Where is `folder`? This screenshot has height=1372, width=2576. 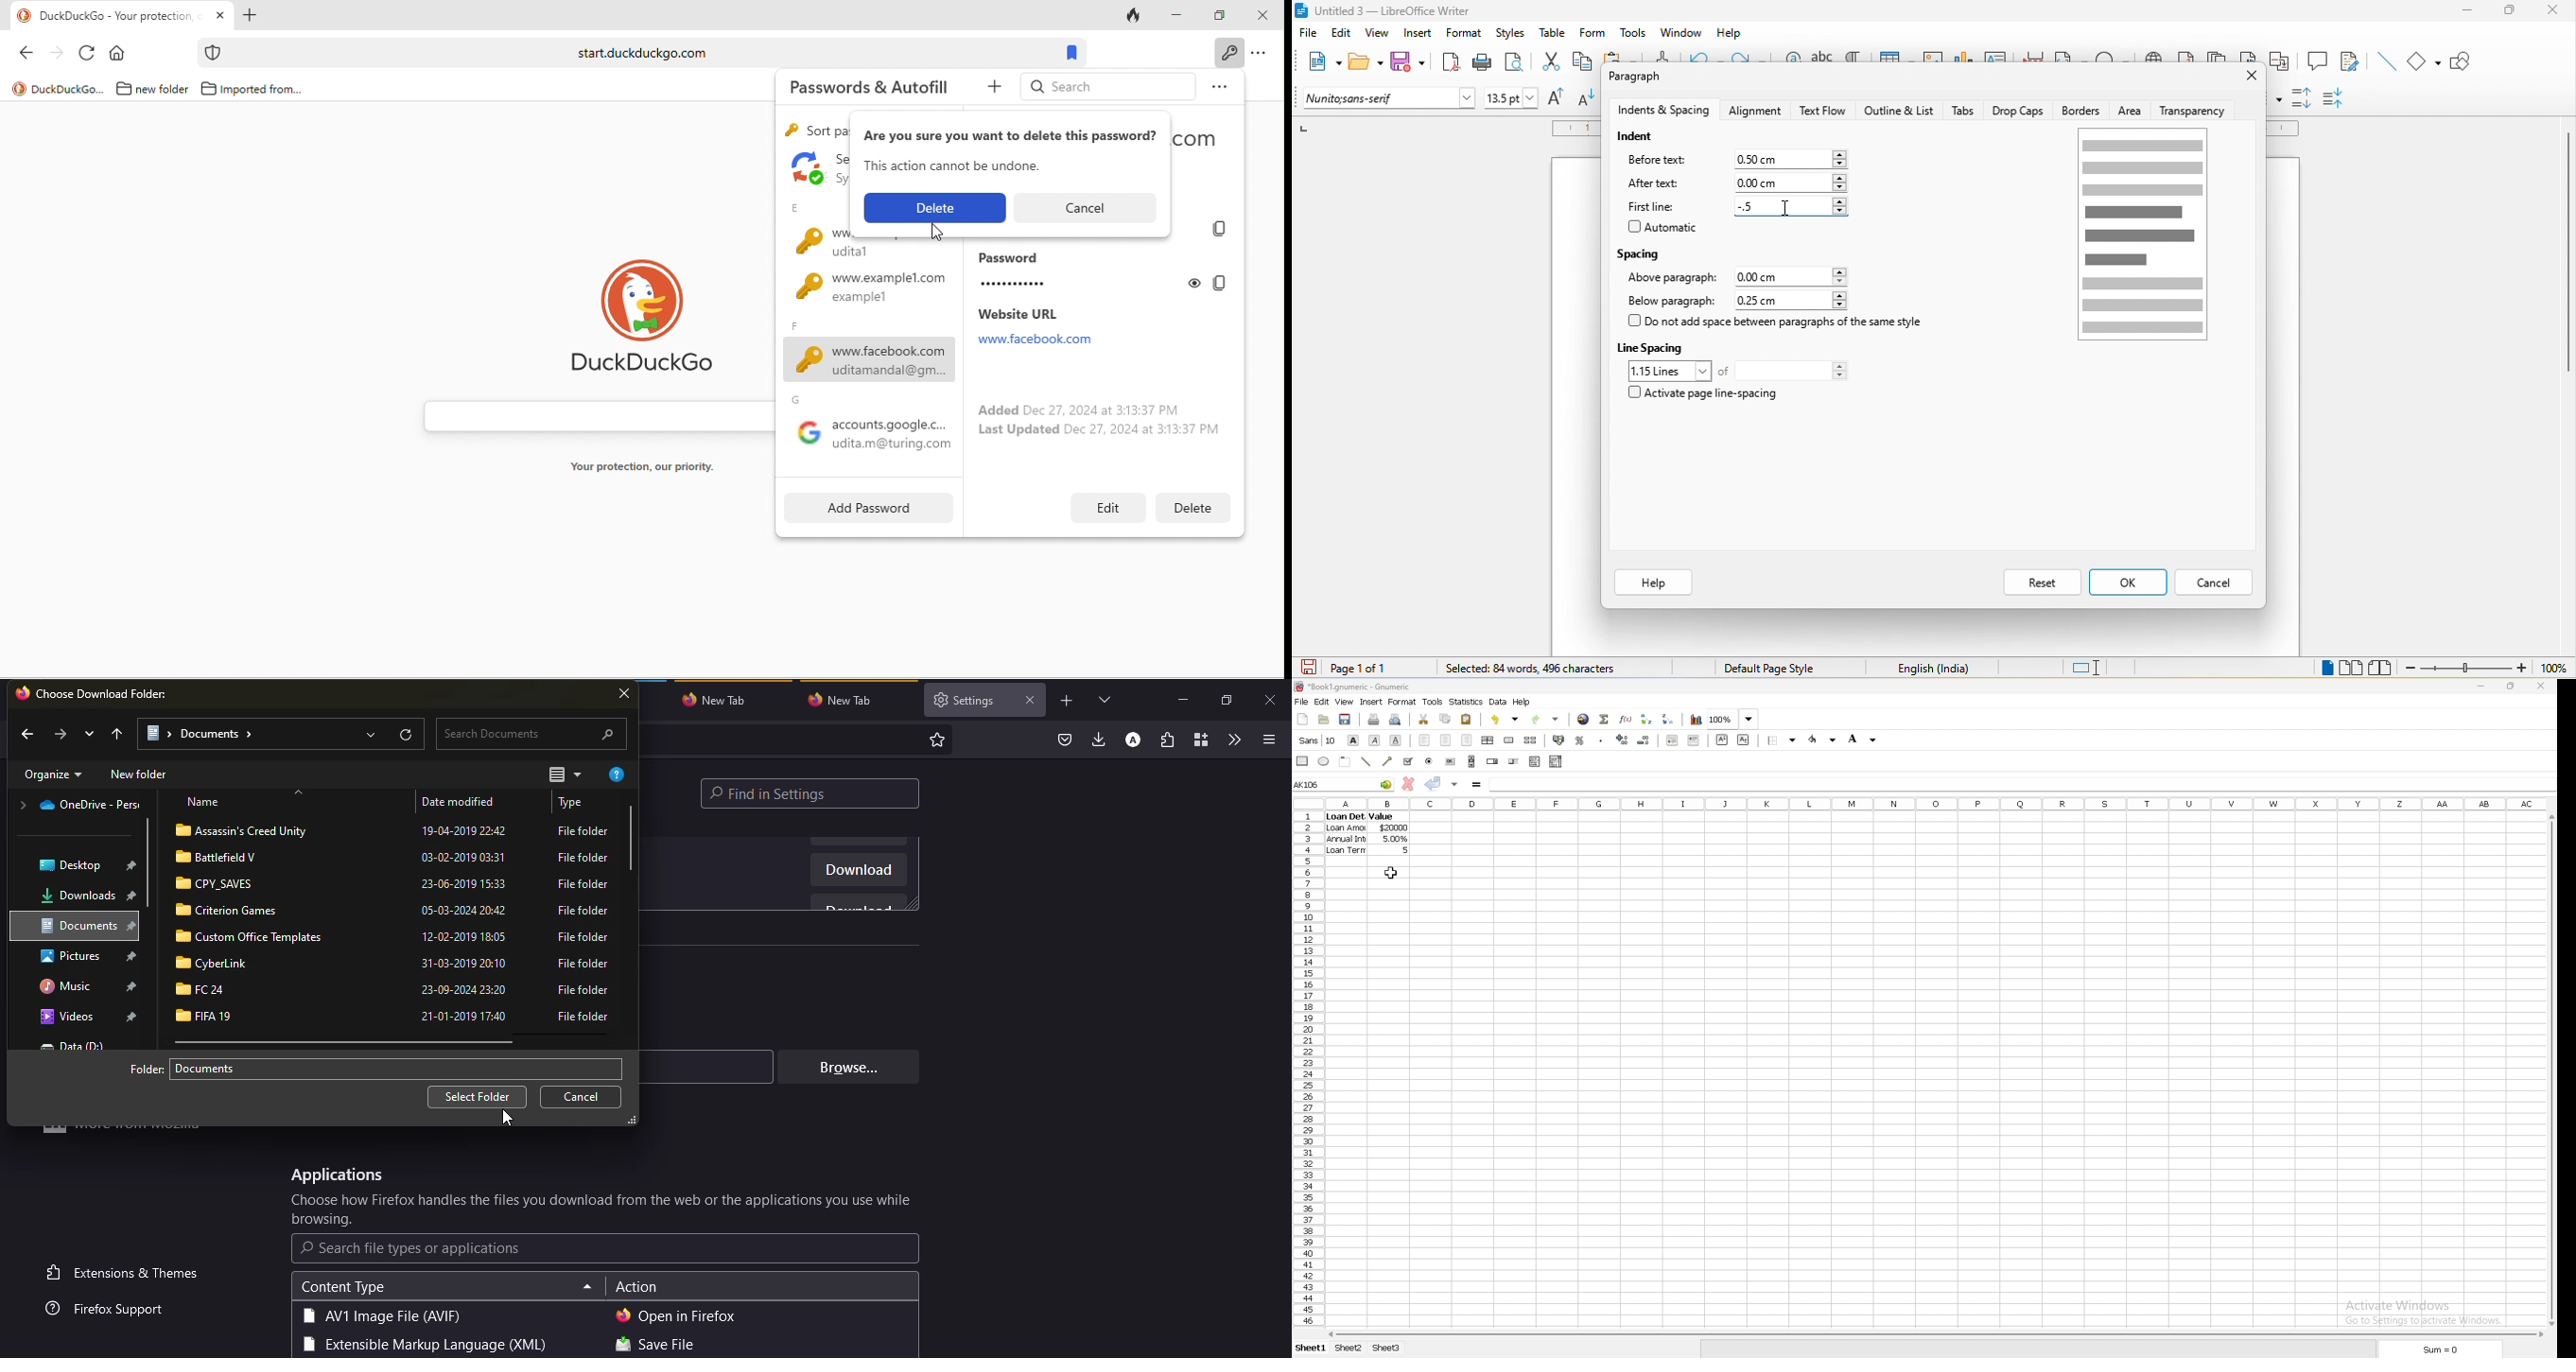
folder is located at coordinates (217, 962).